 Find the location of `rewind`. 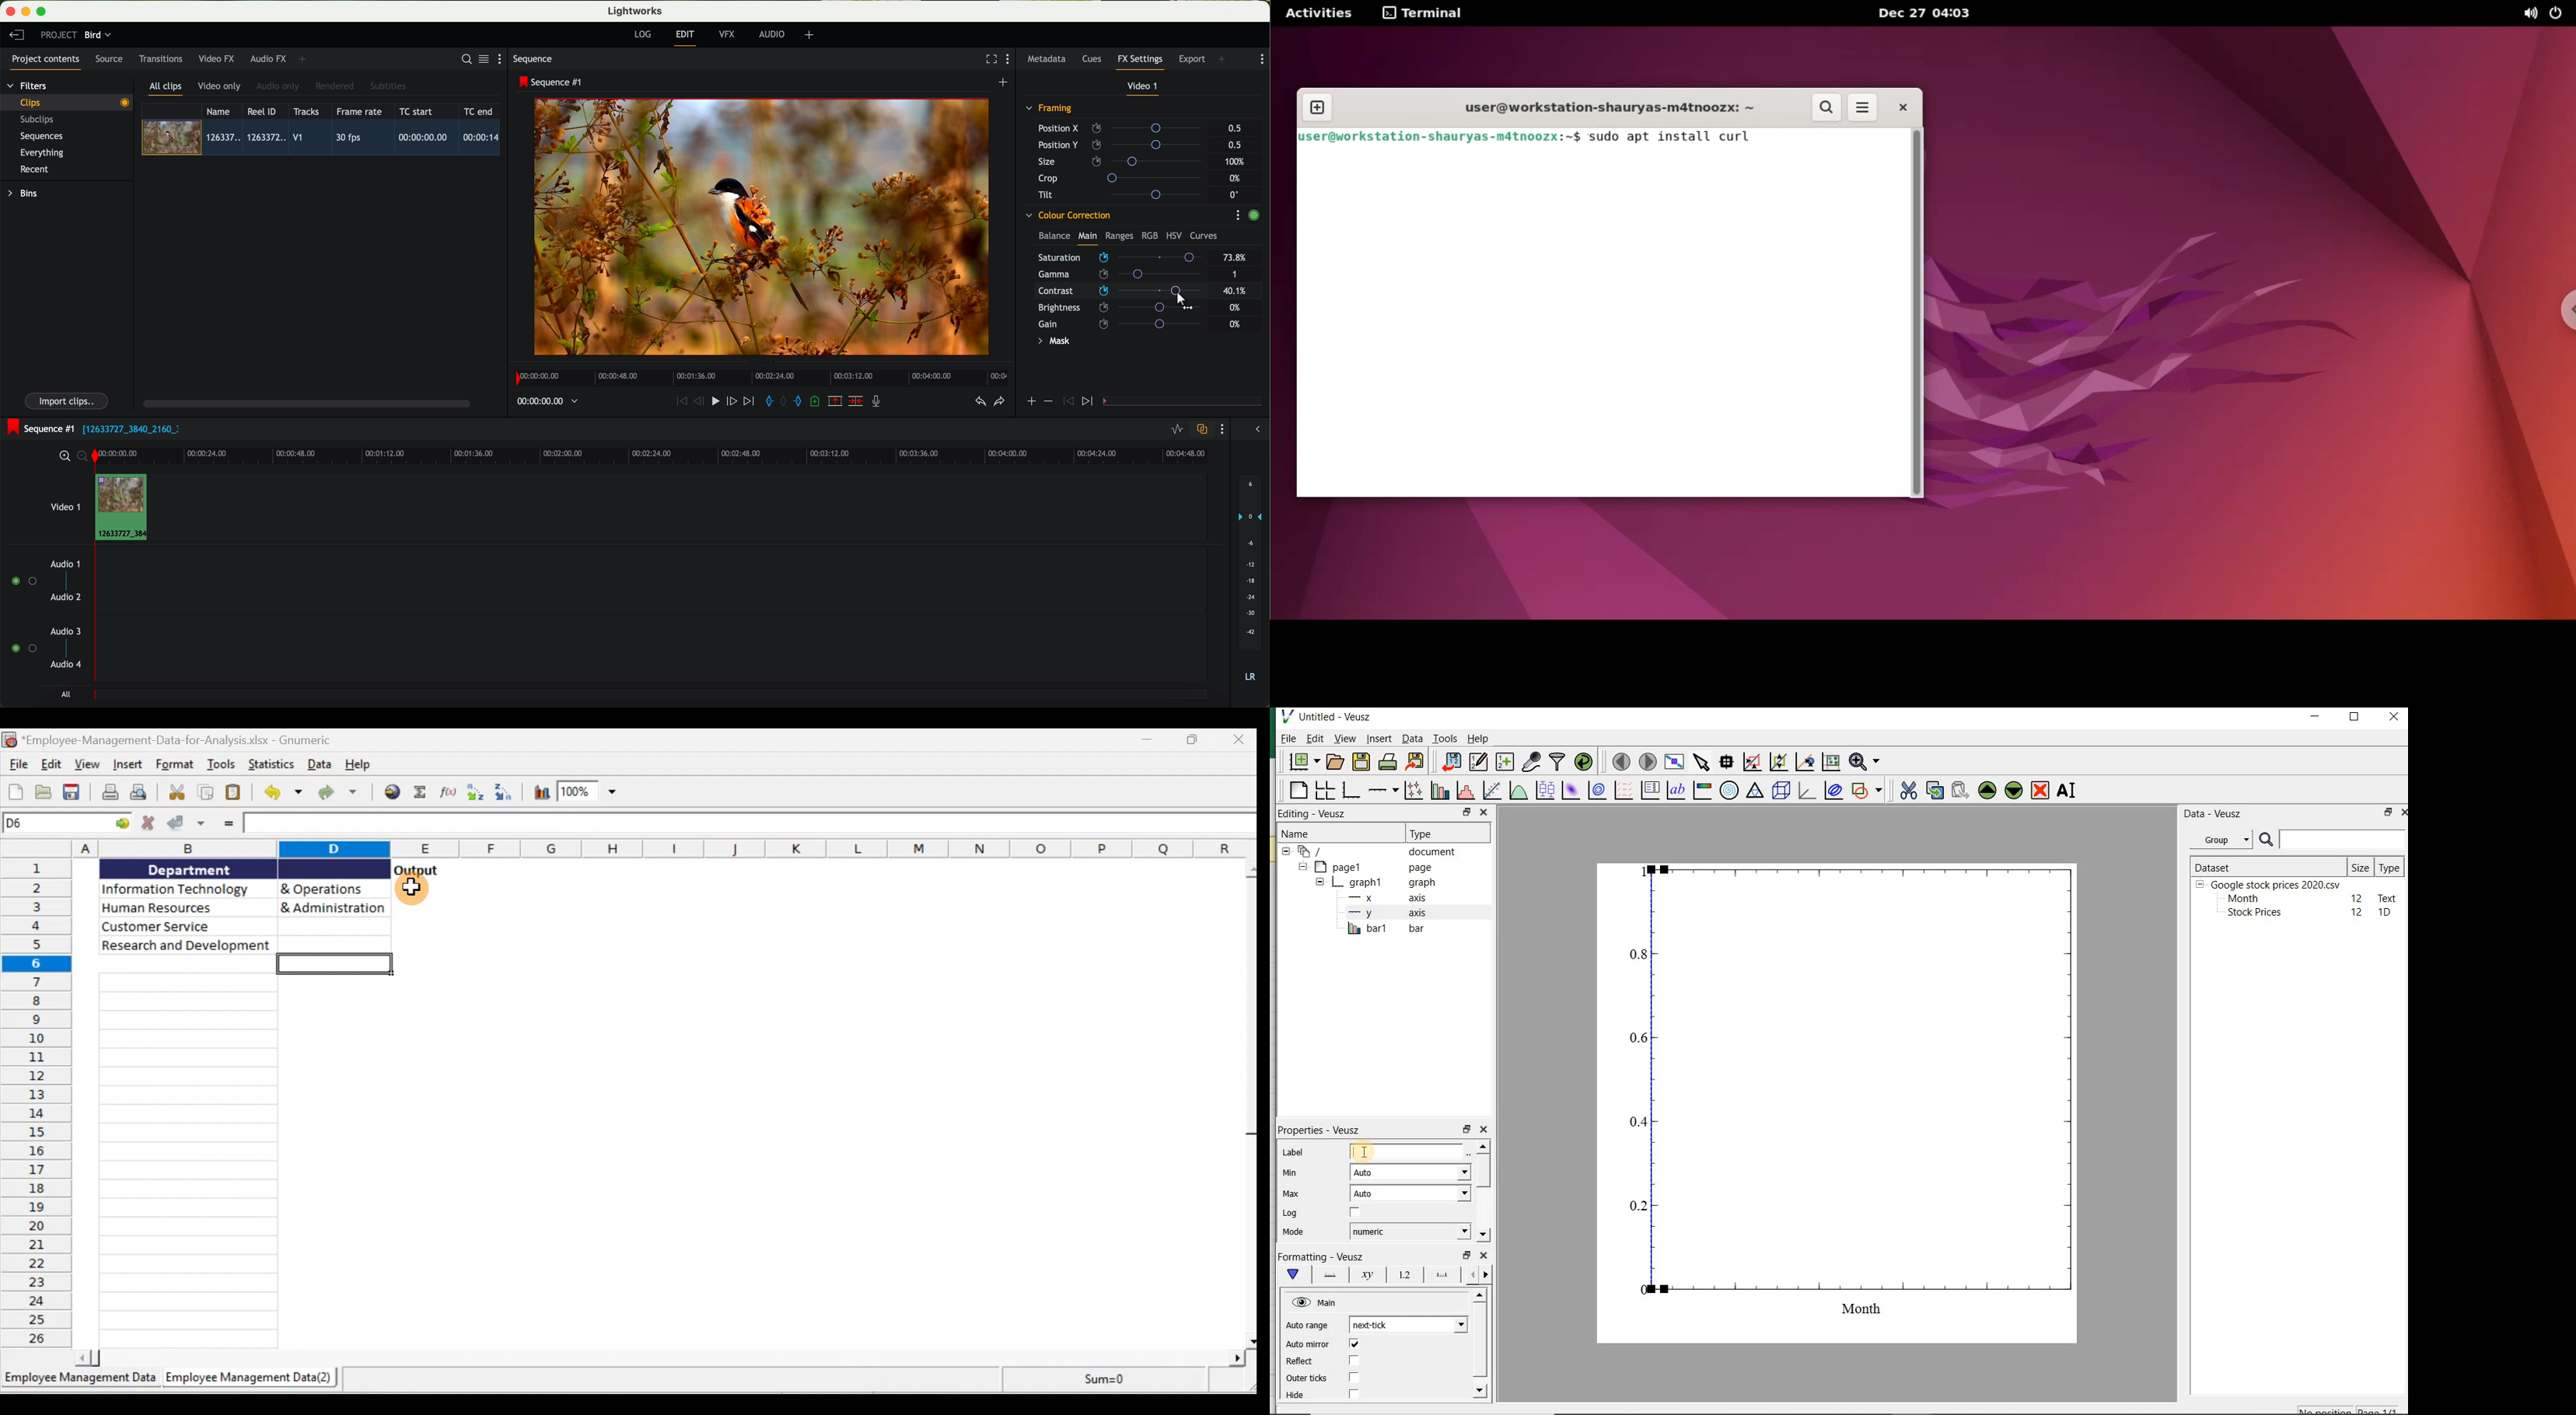

rewind is located at coordinates (681, 402).